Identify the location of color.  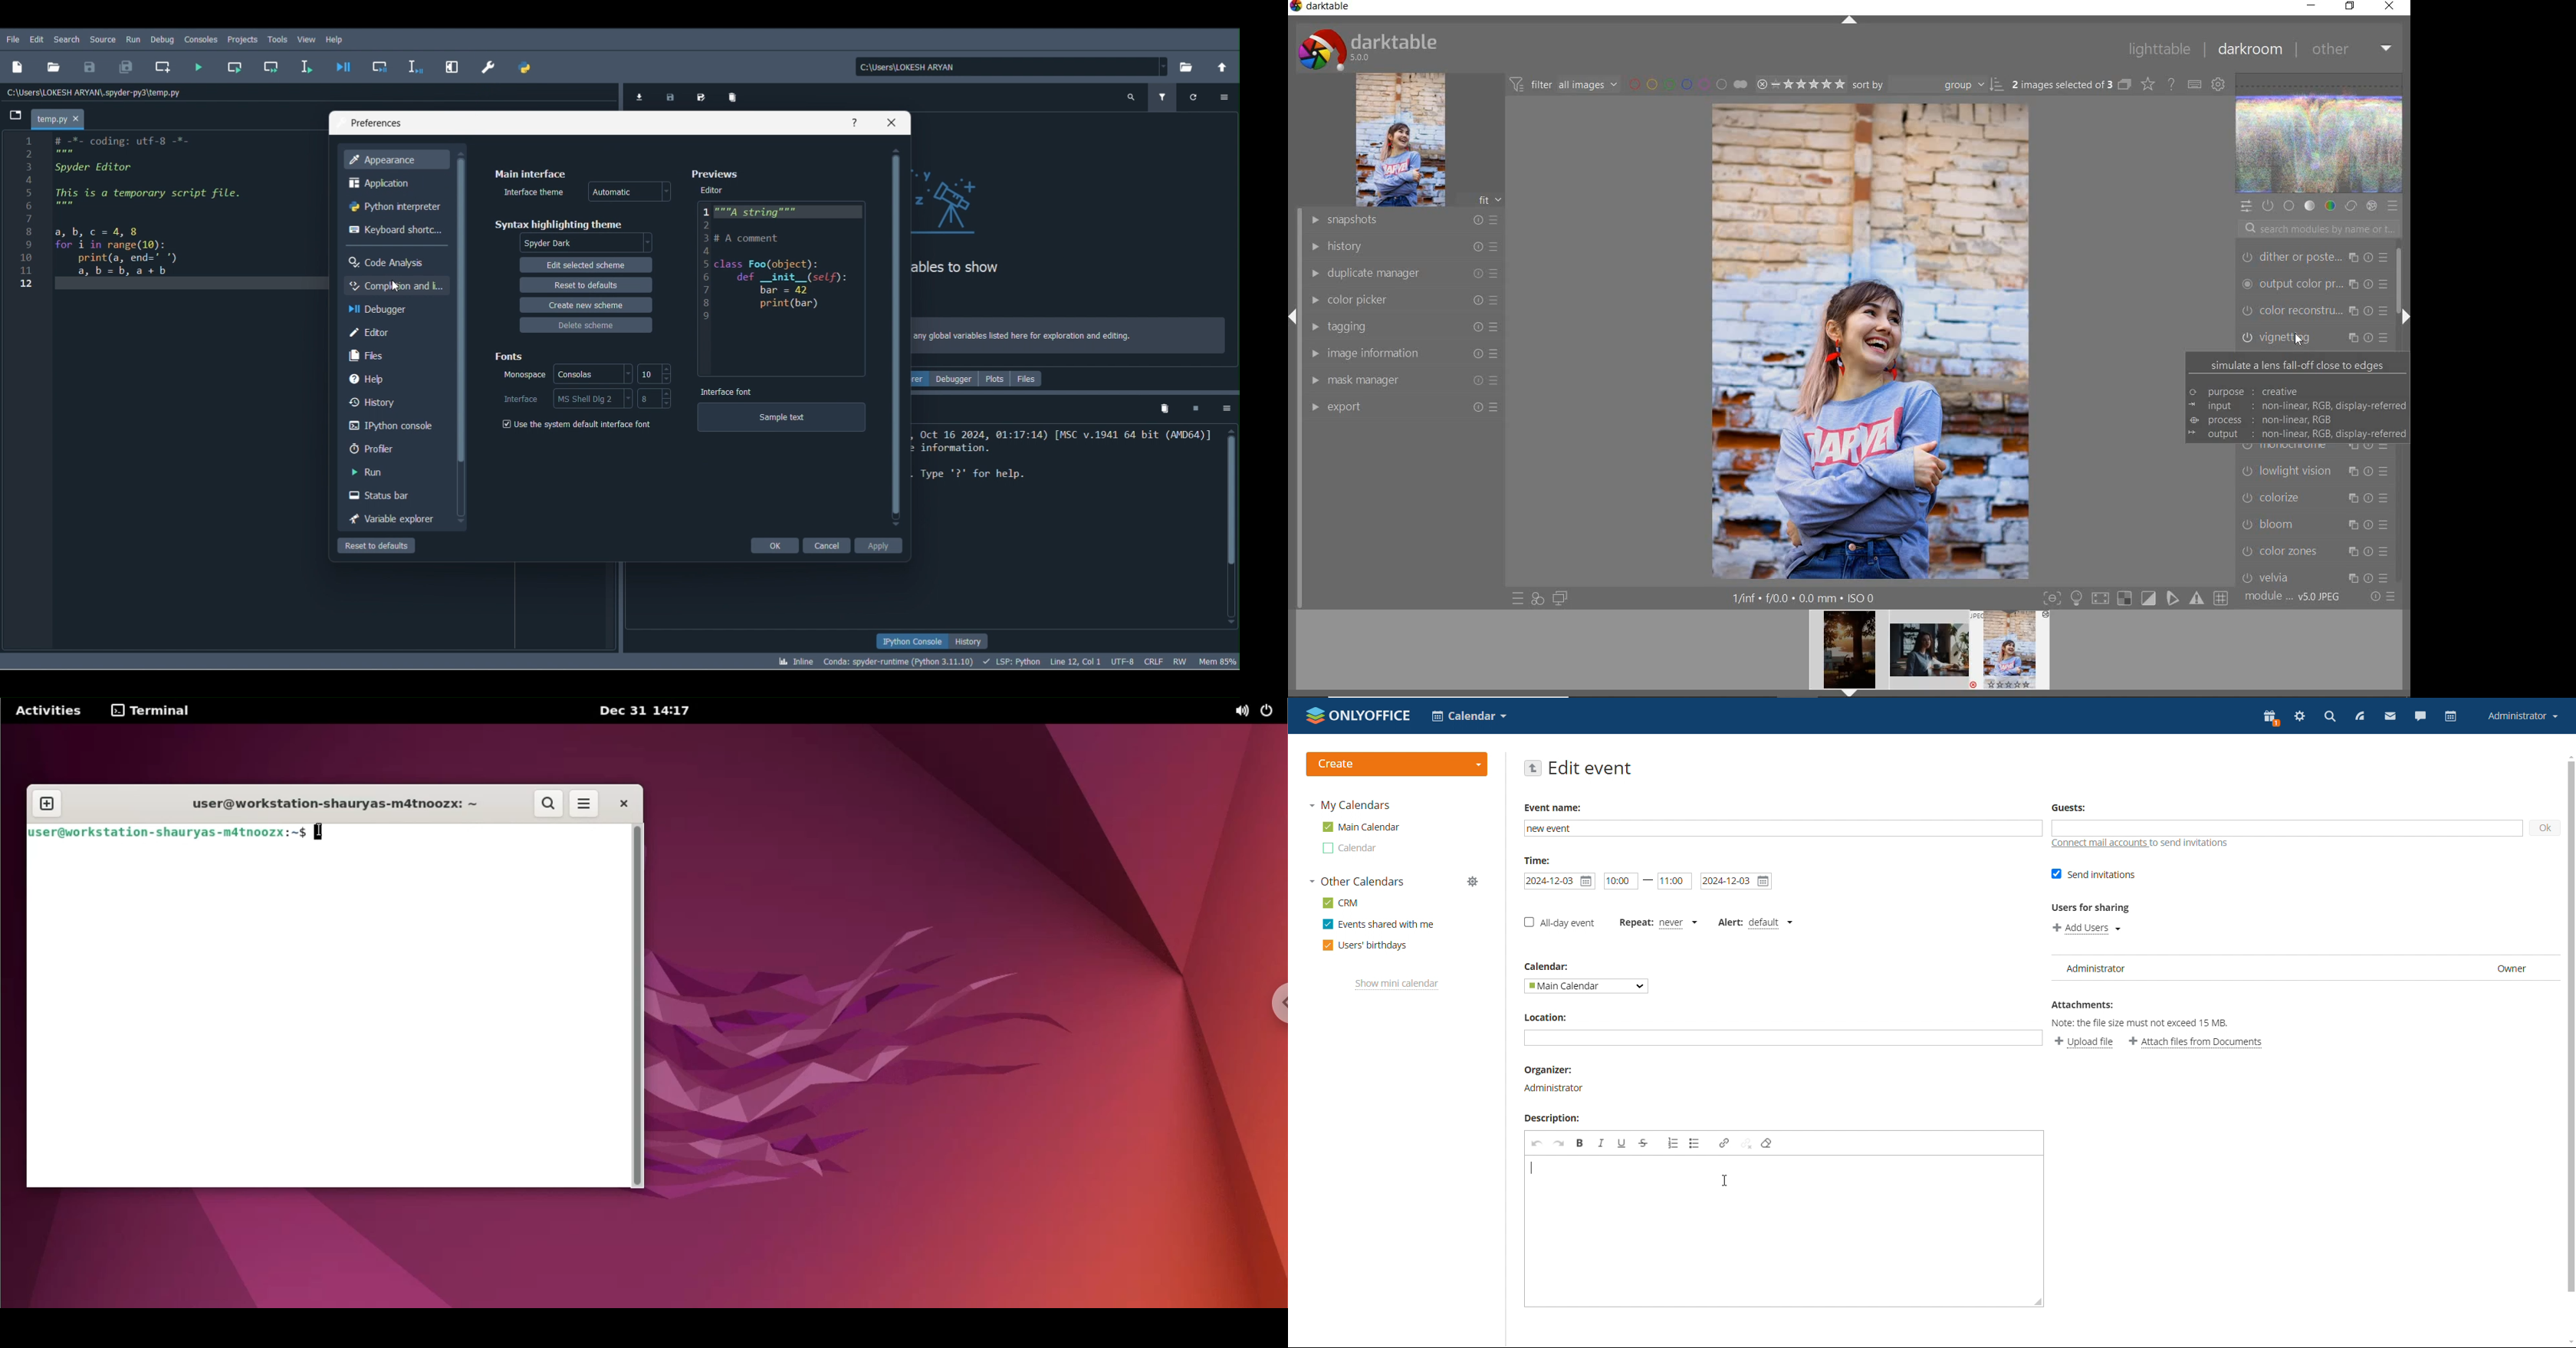
(2330, 205).